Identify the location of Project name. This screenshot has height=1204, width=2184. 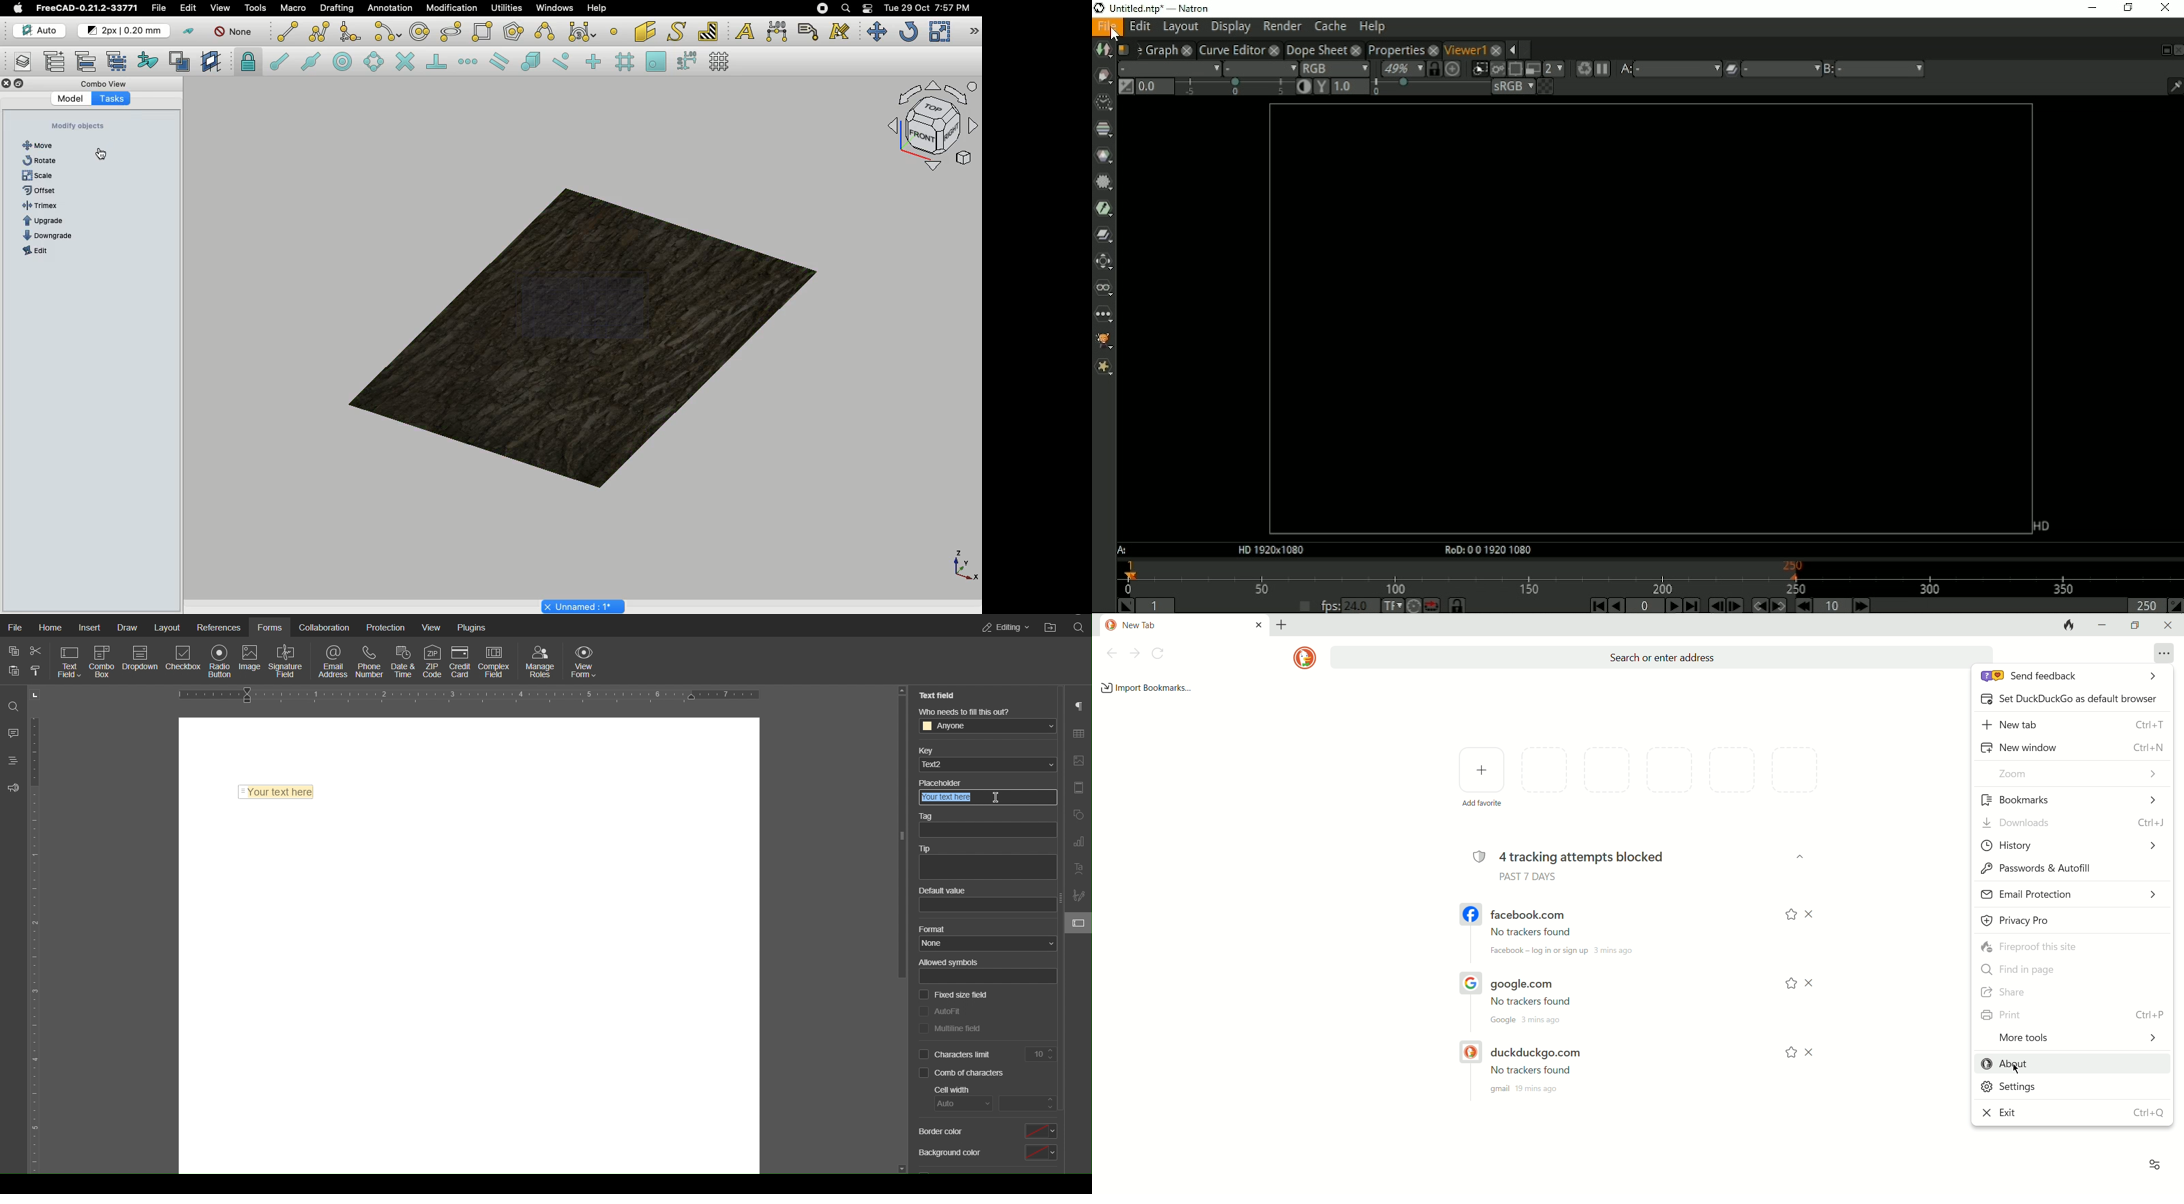
(585, 605).